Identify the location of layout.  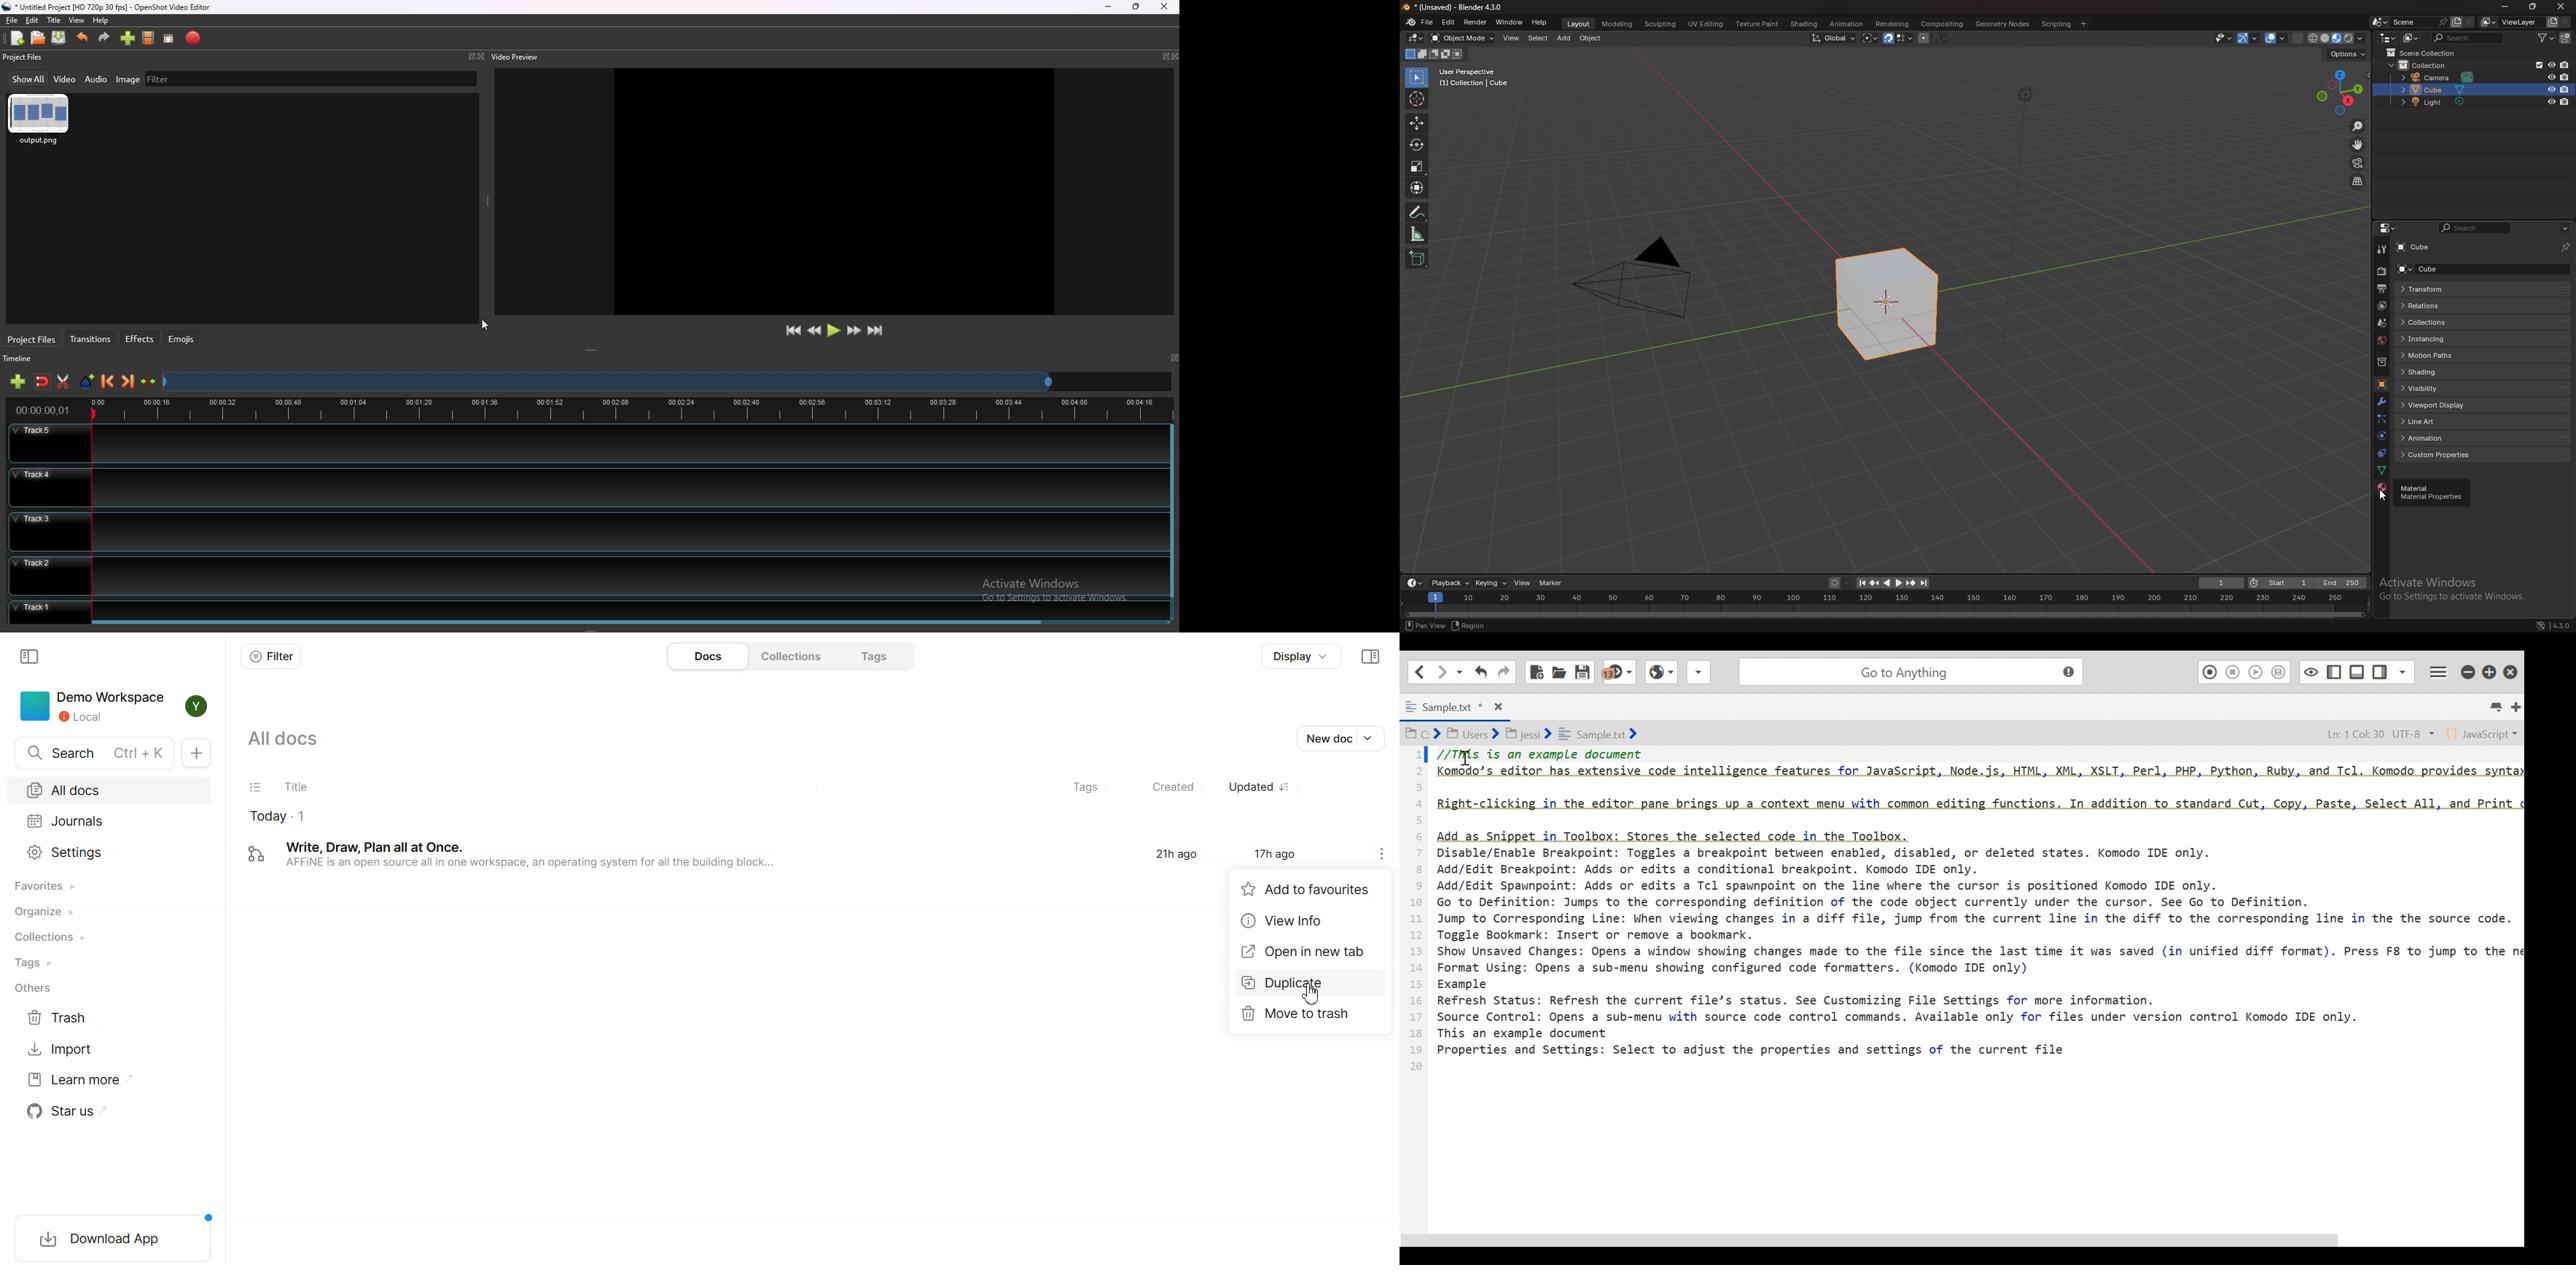
(1577, 22).